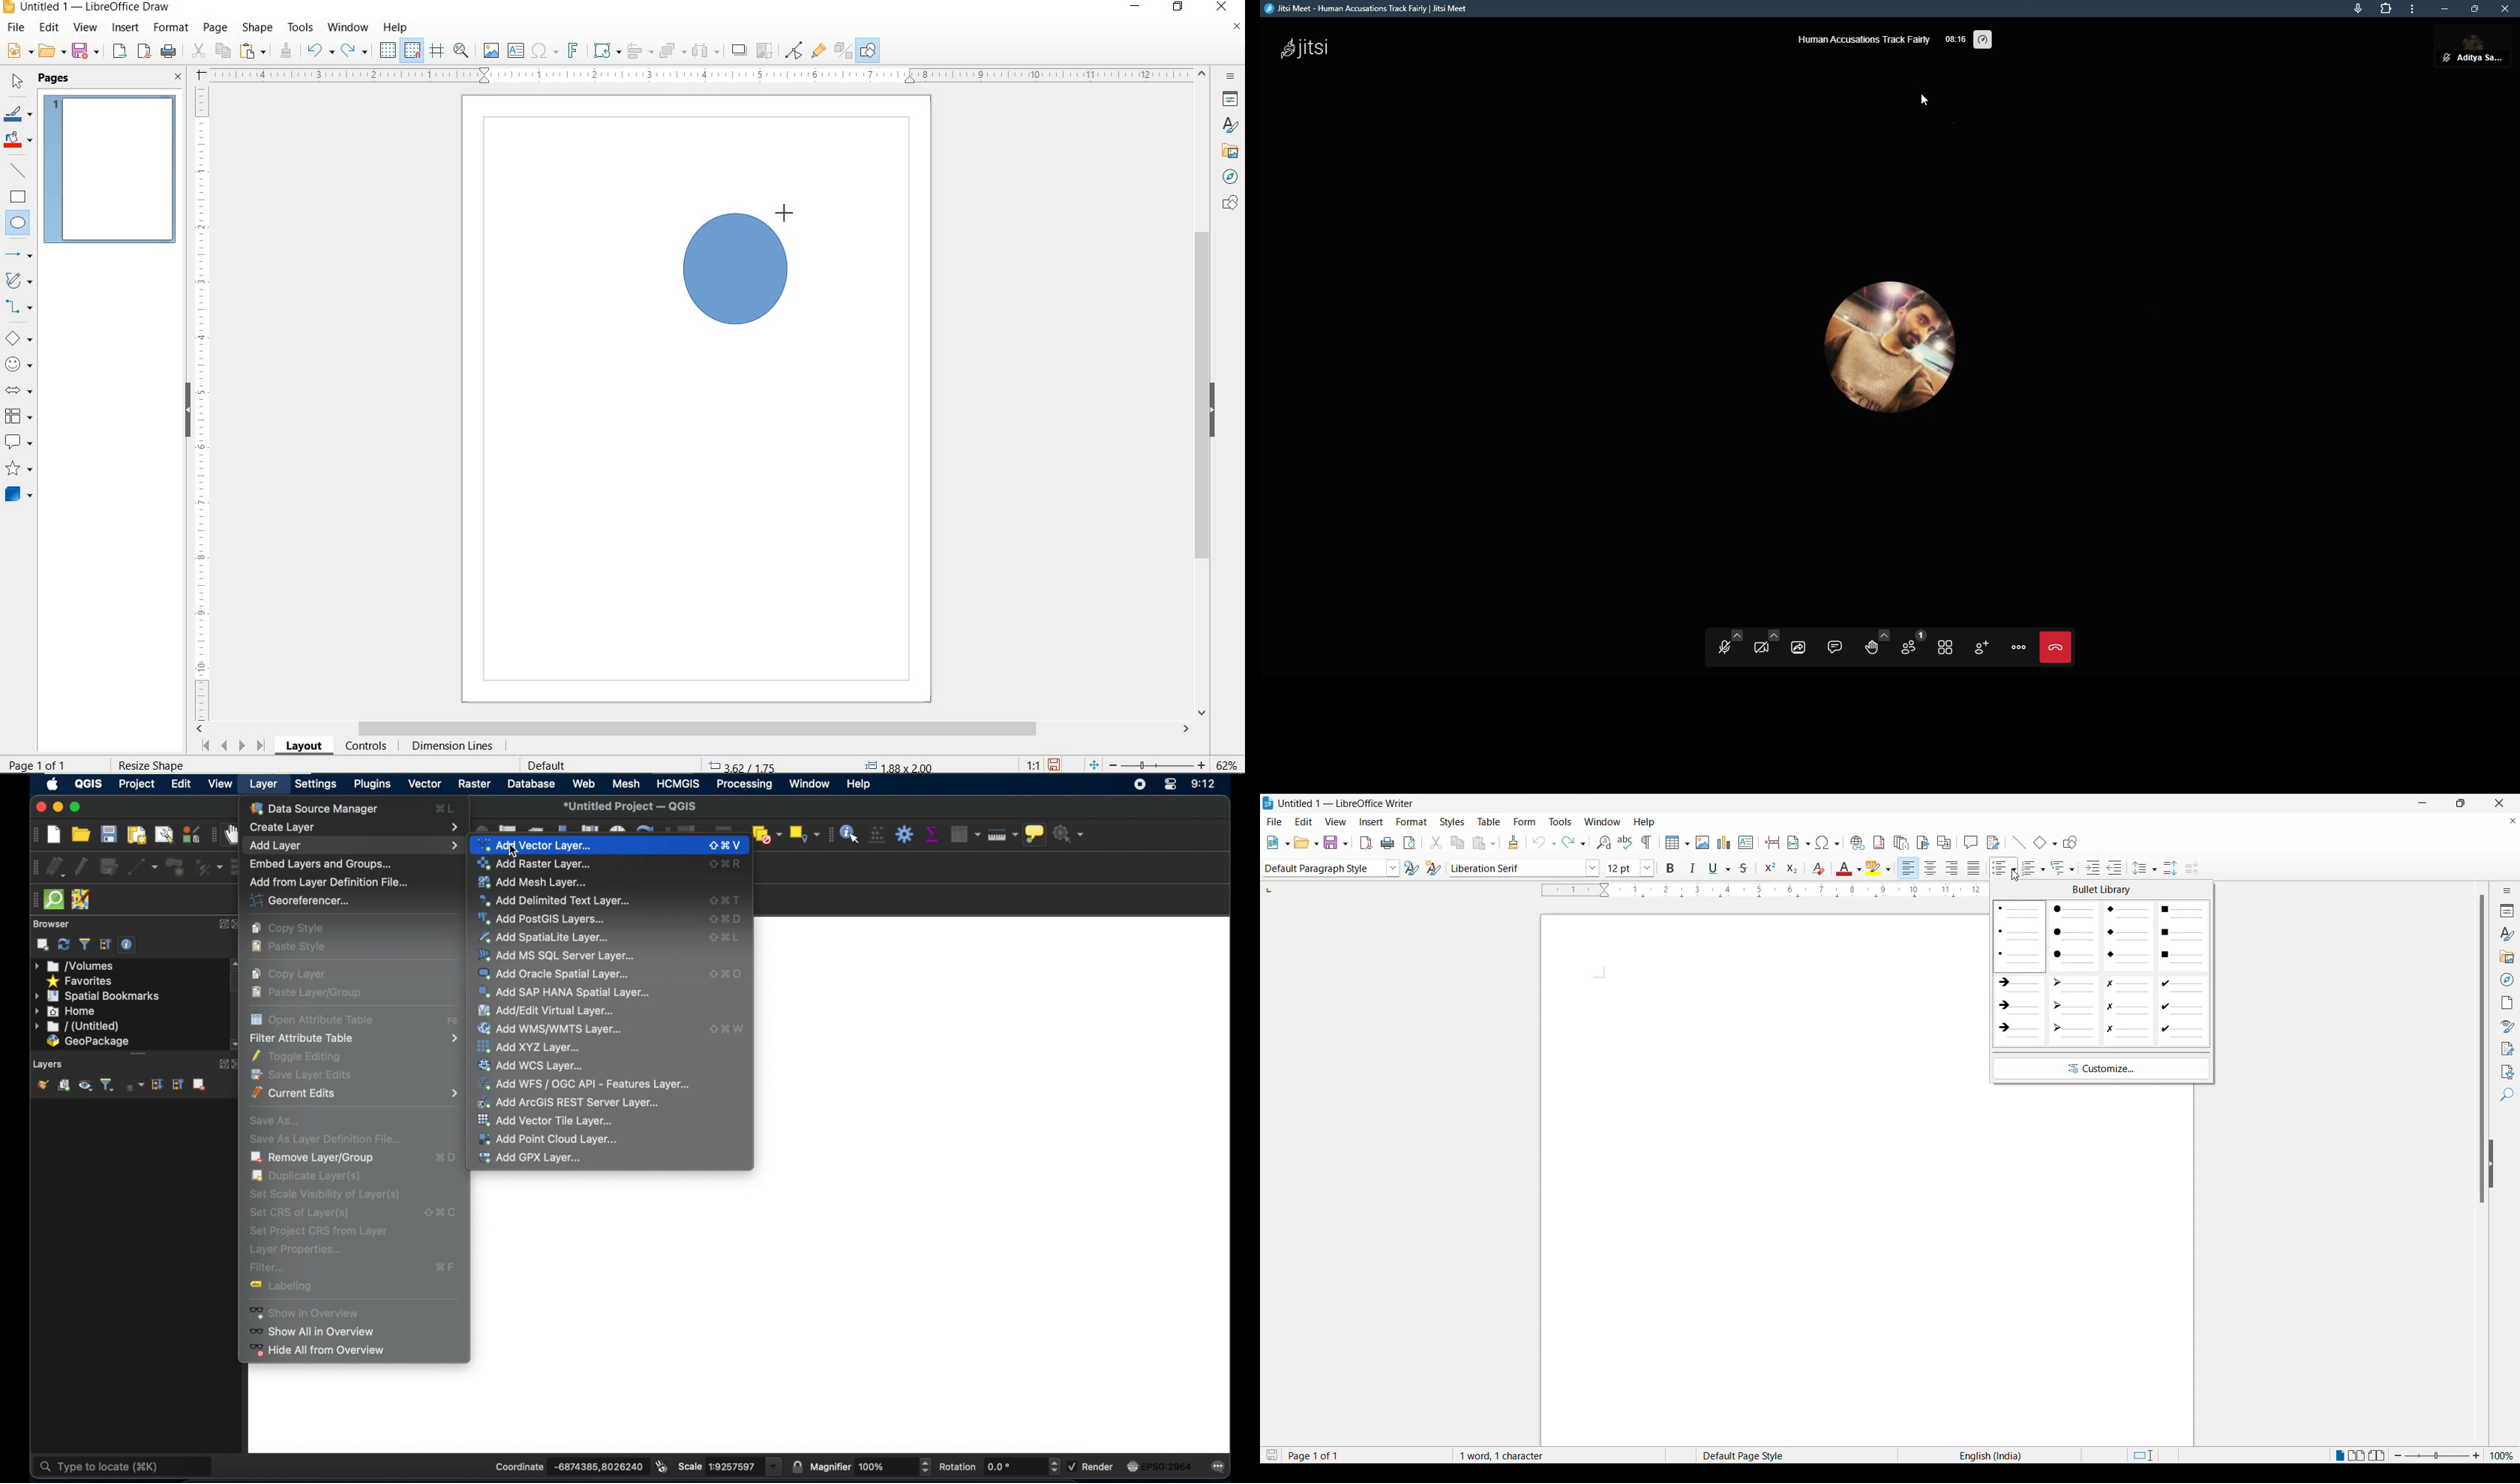 The image size is (2520, 1484). What do you see at coordinates (1138, 7) in the screenshot?
I see `MINIMIZE` at bounding box center [1138, 7].